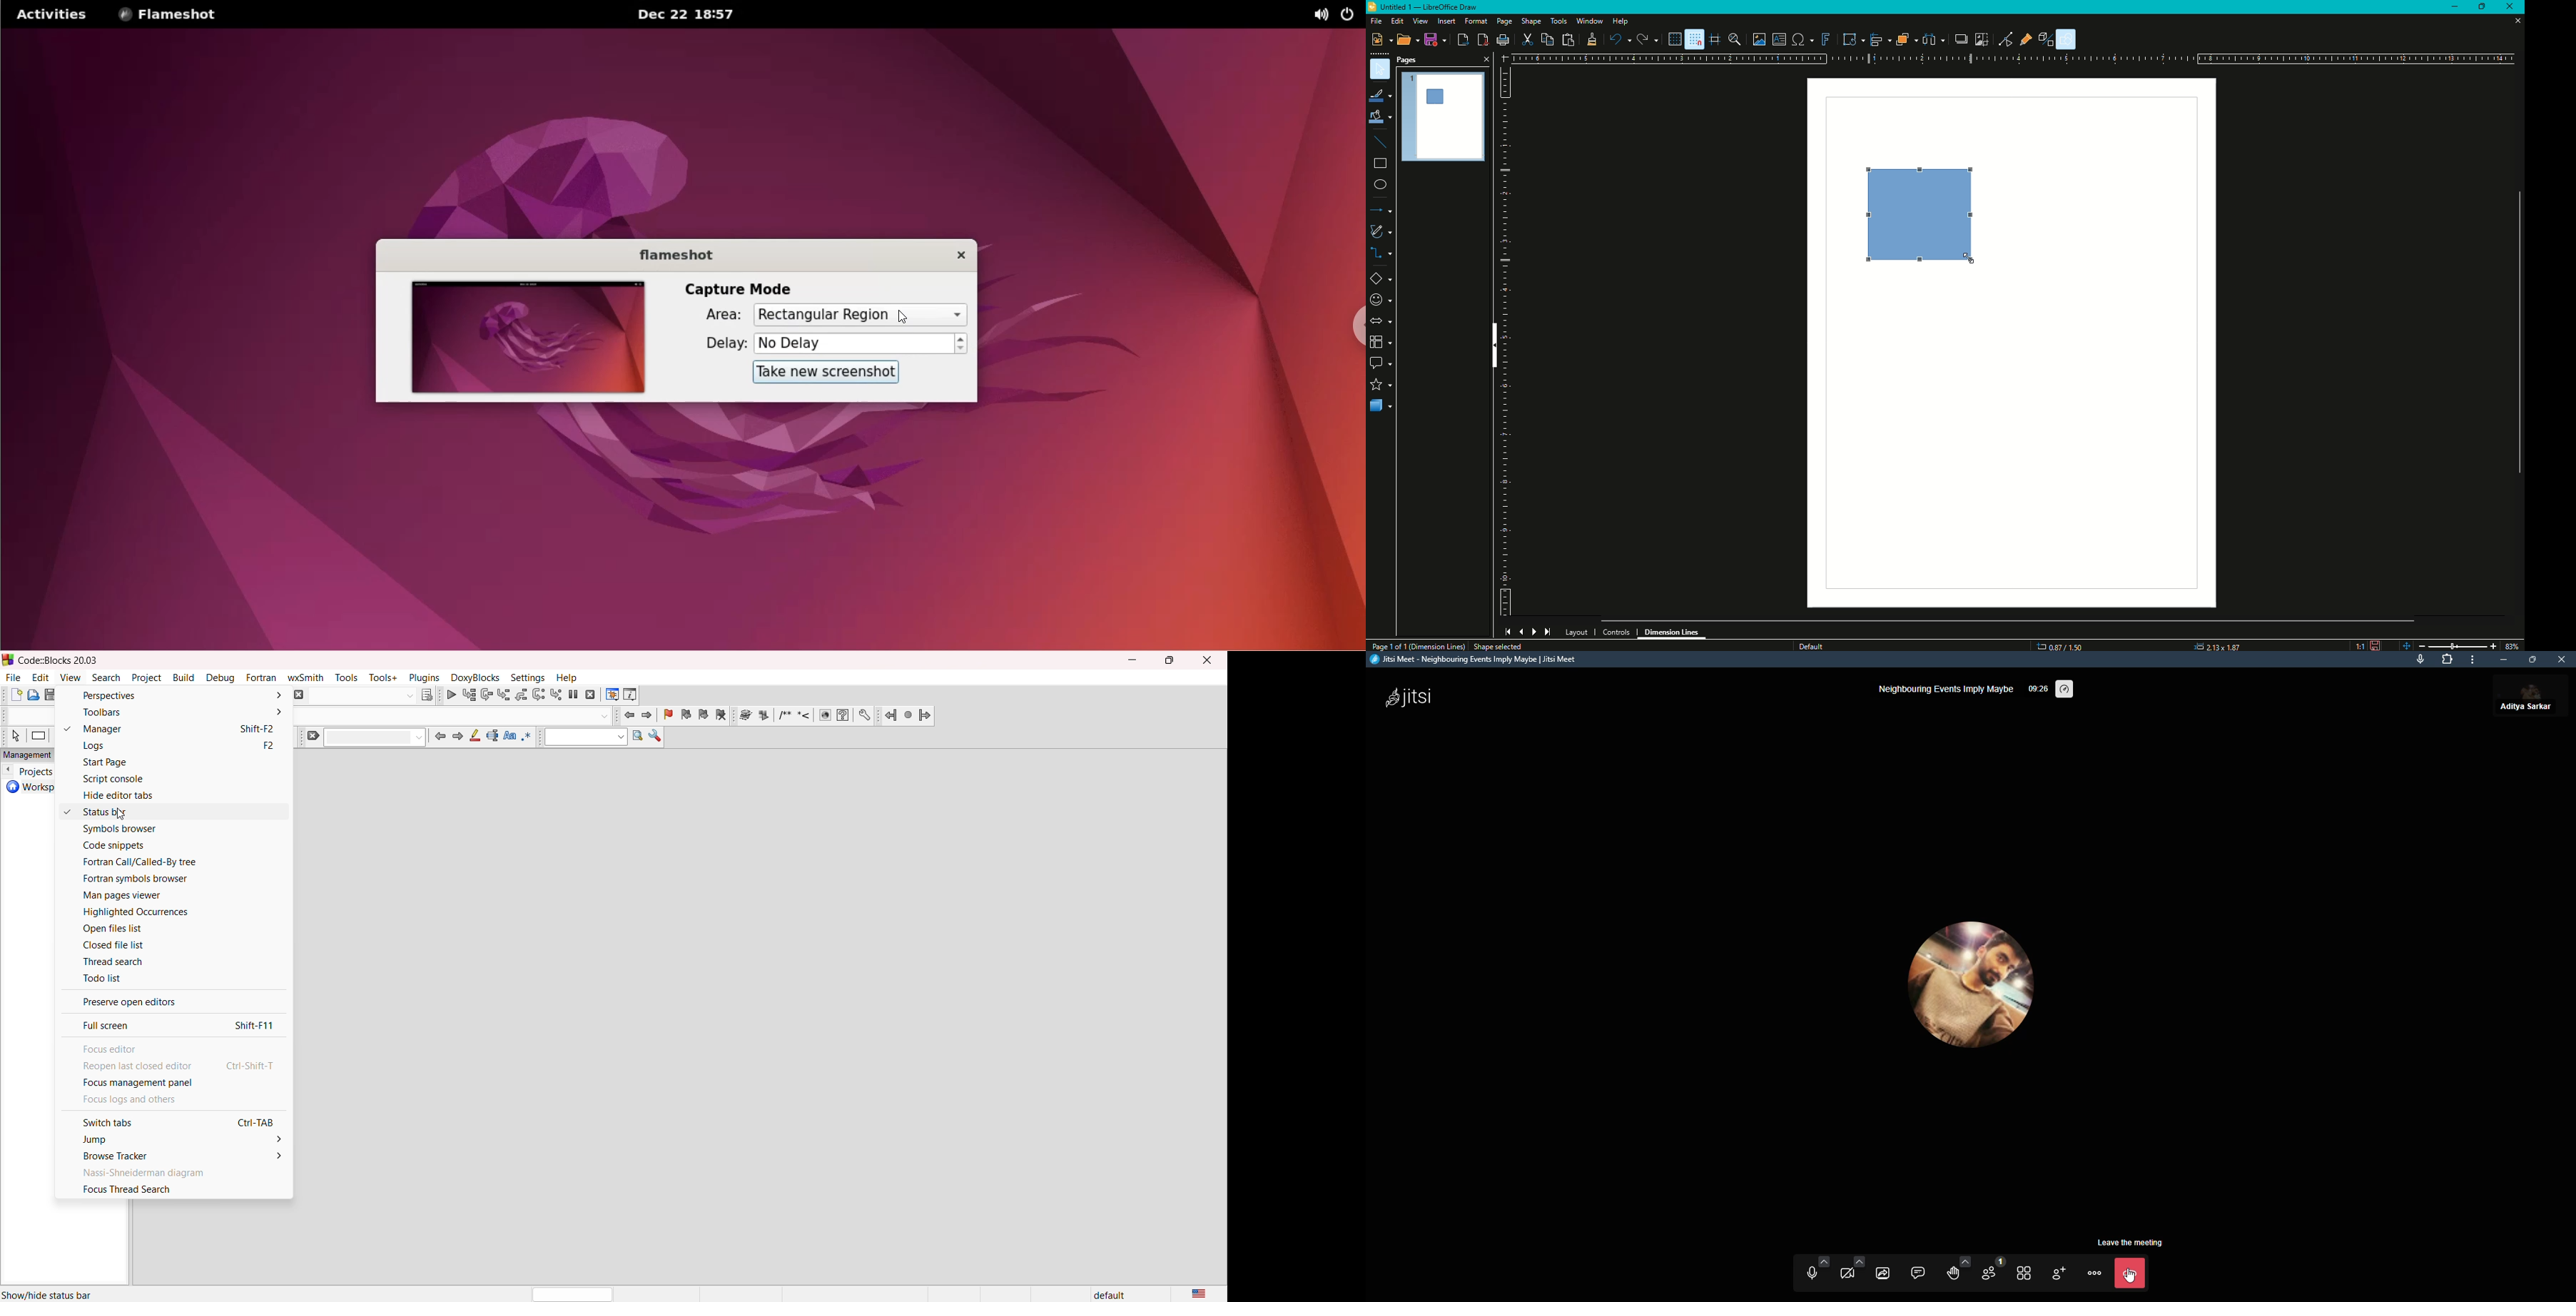 The image size is (2576, 1316). Describe the element at coordinates (1381, 364) in the screenshot. I see `Text Bubbles` at that location.